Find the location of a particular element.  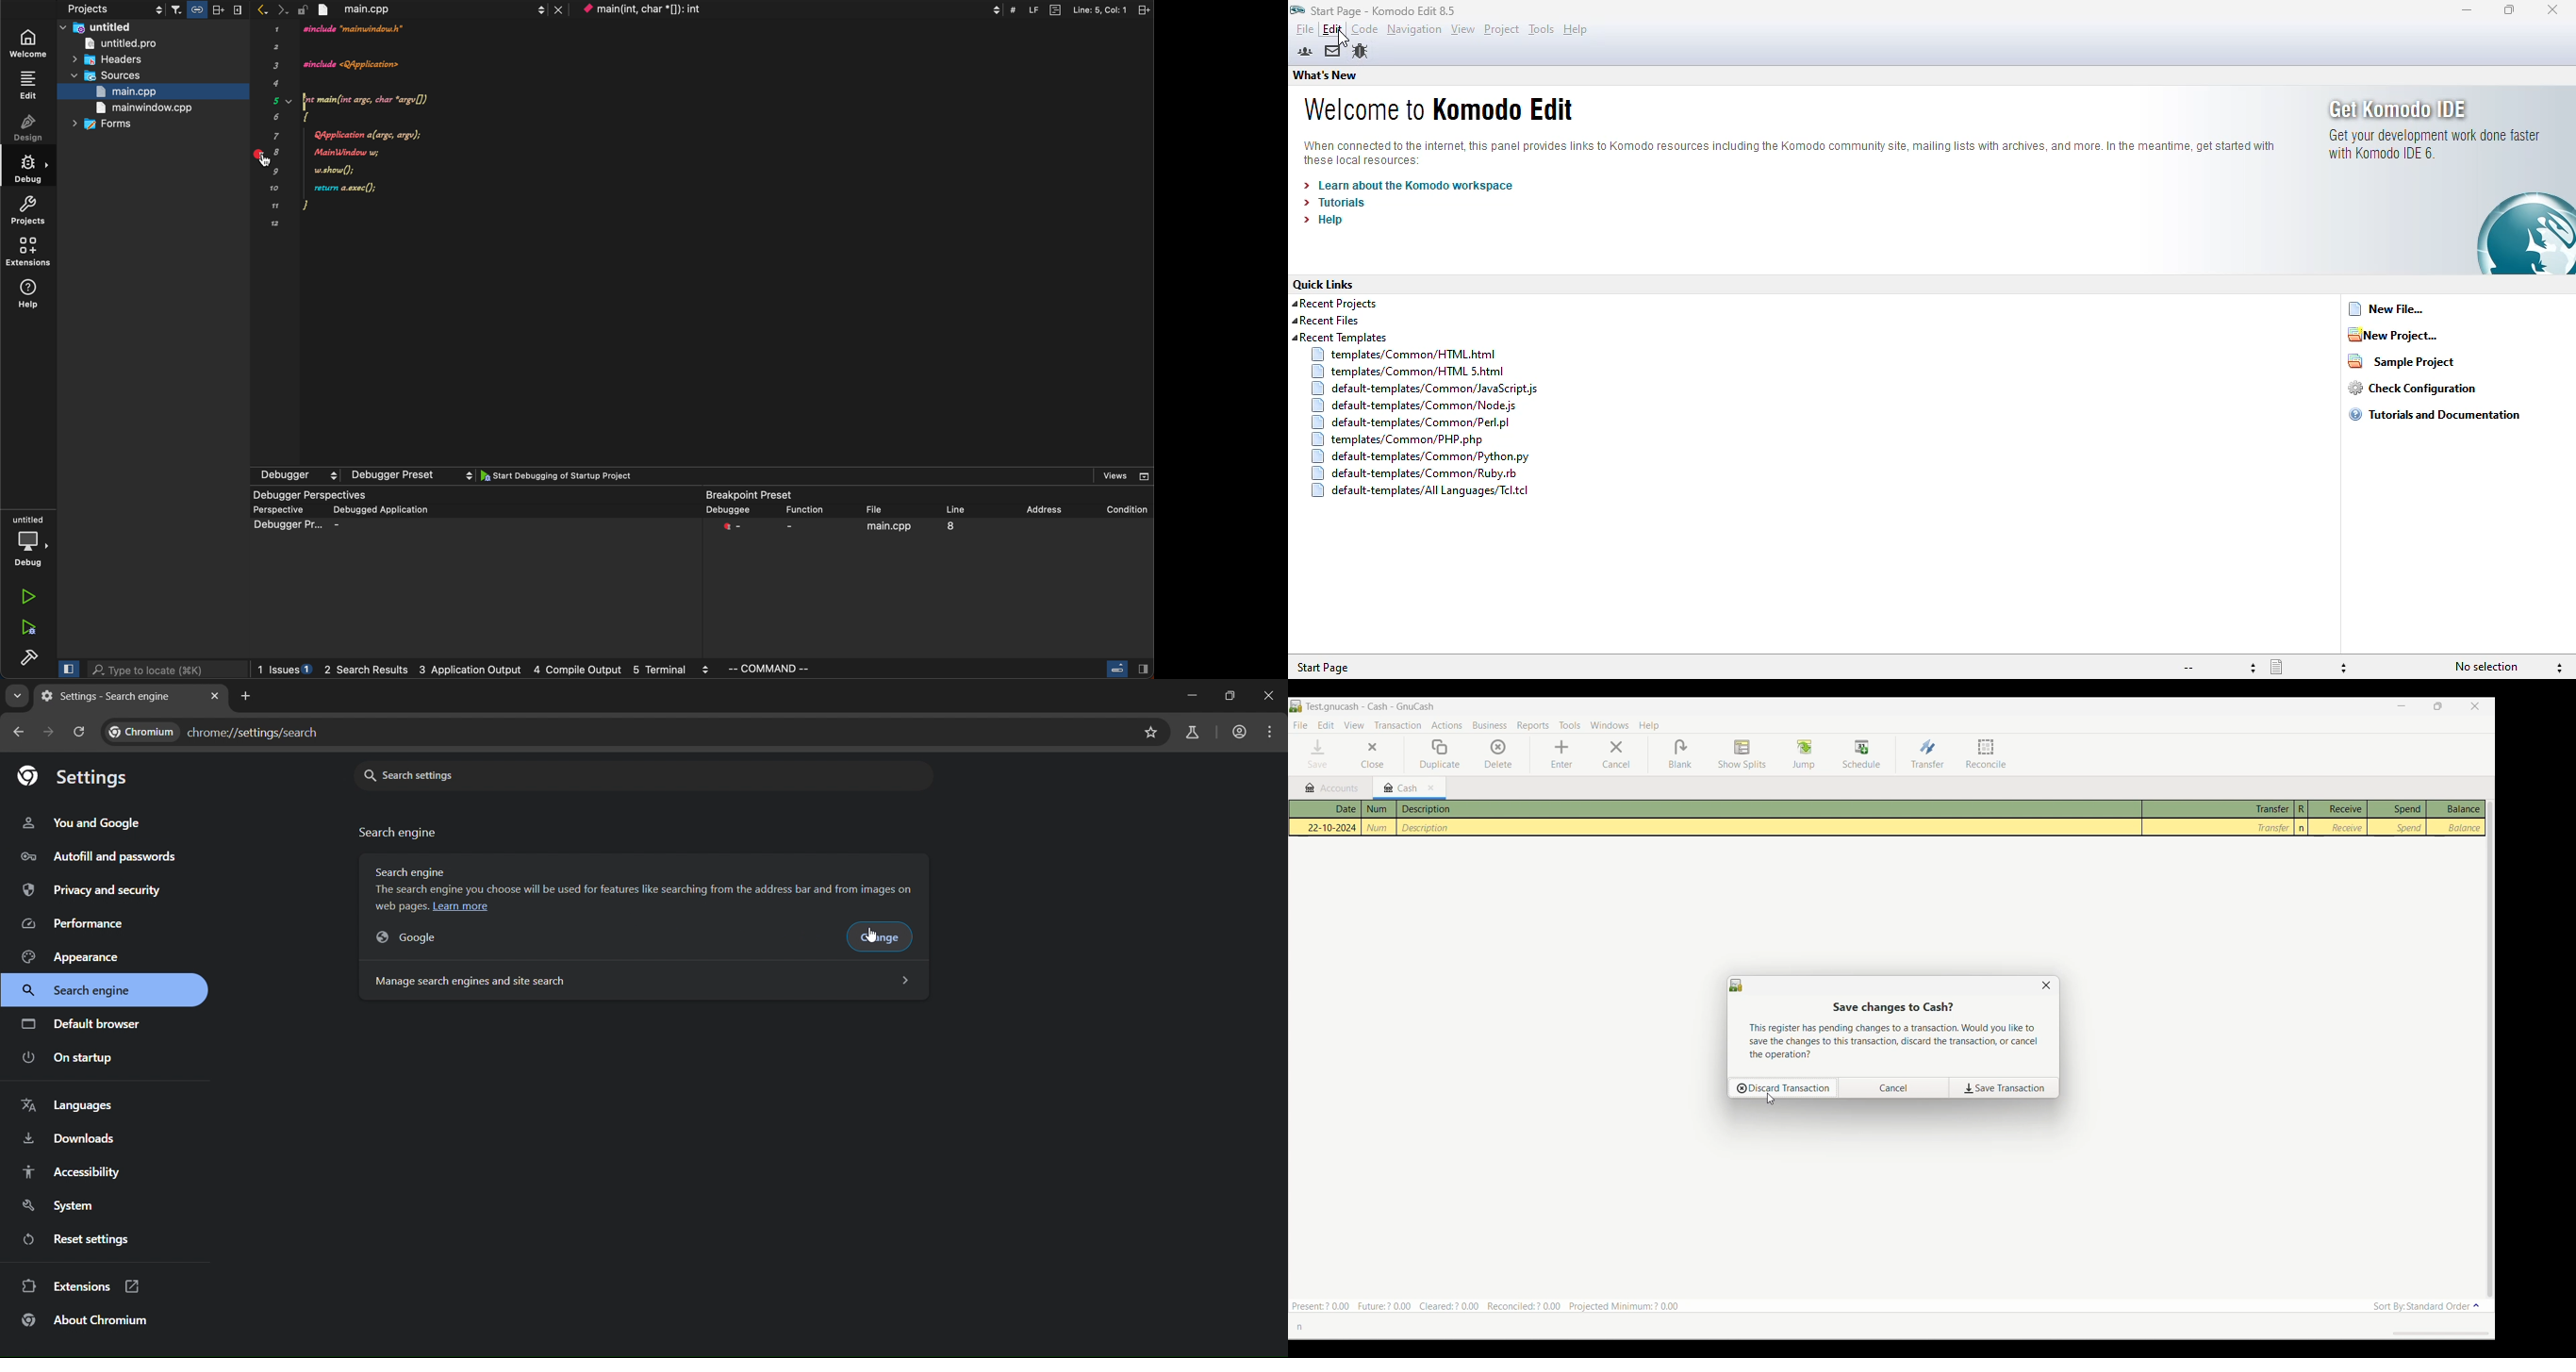

privacy & security is located at coordinates (91, 892).